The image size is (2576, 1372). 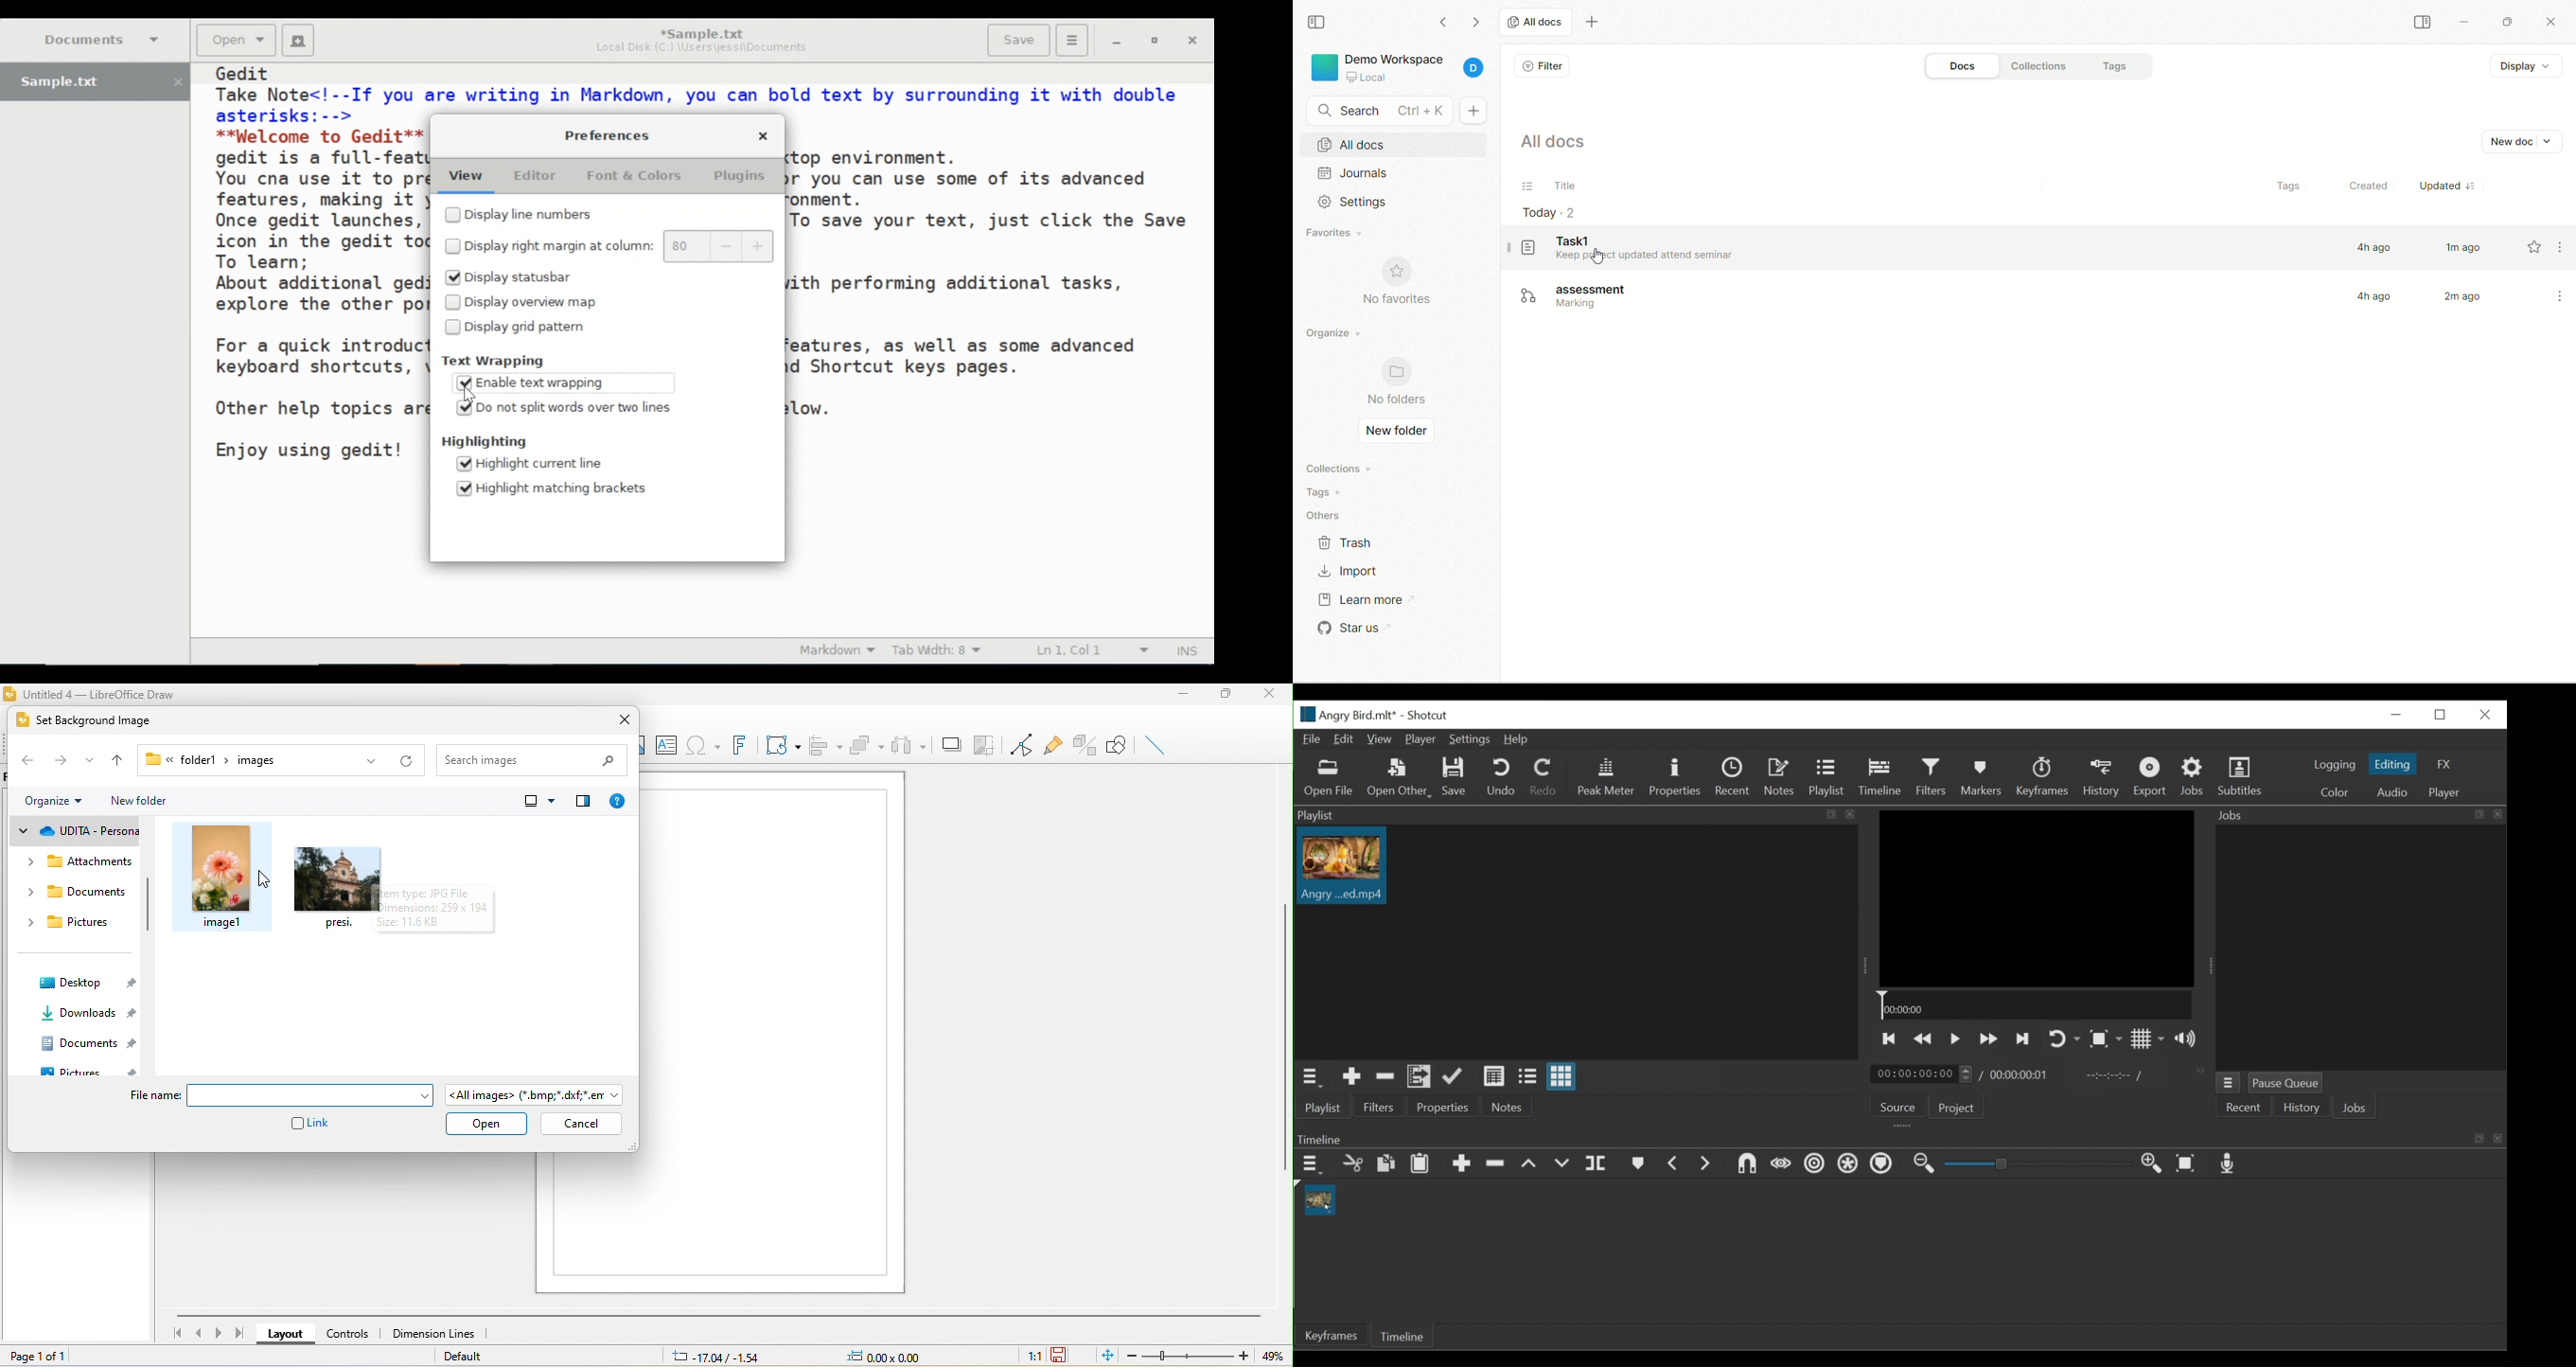 I want to click on Properties, so click(x=1675, y=778).